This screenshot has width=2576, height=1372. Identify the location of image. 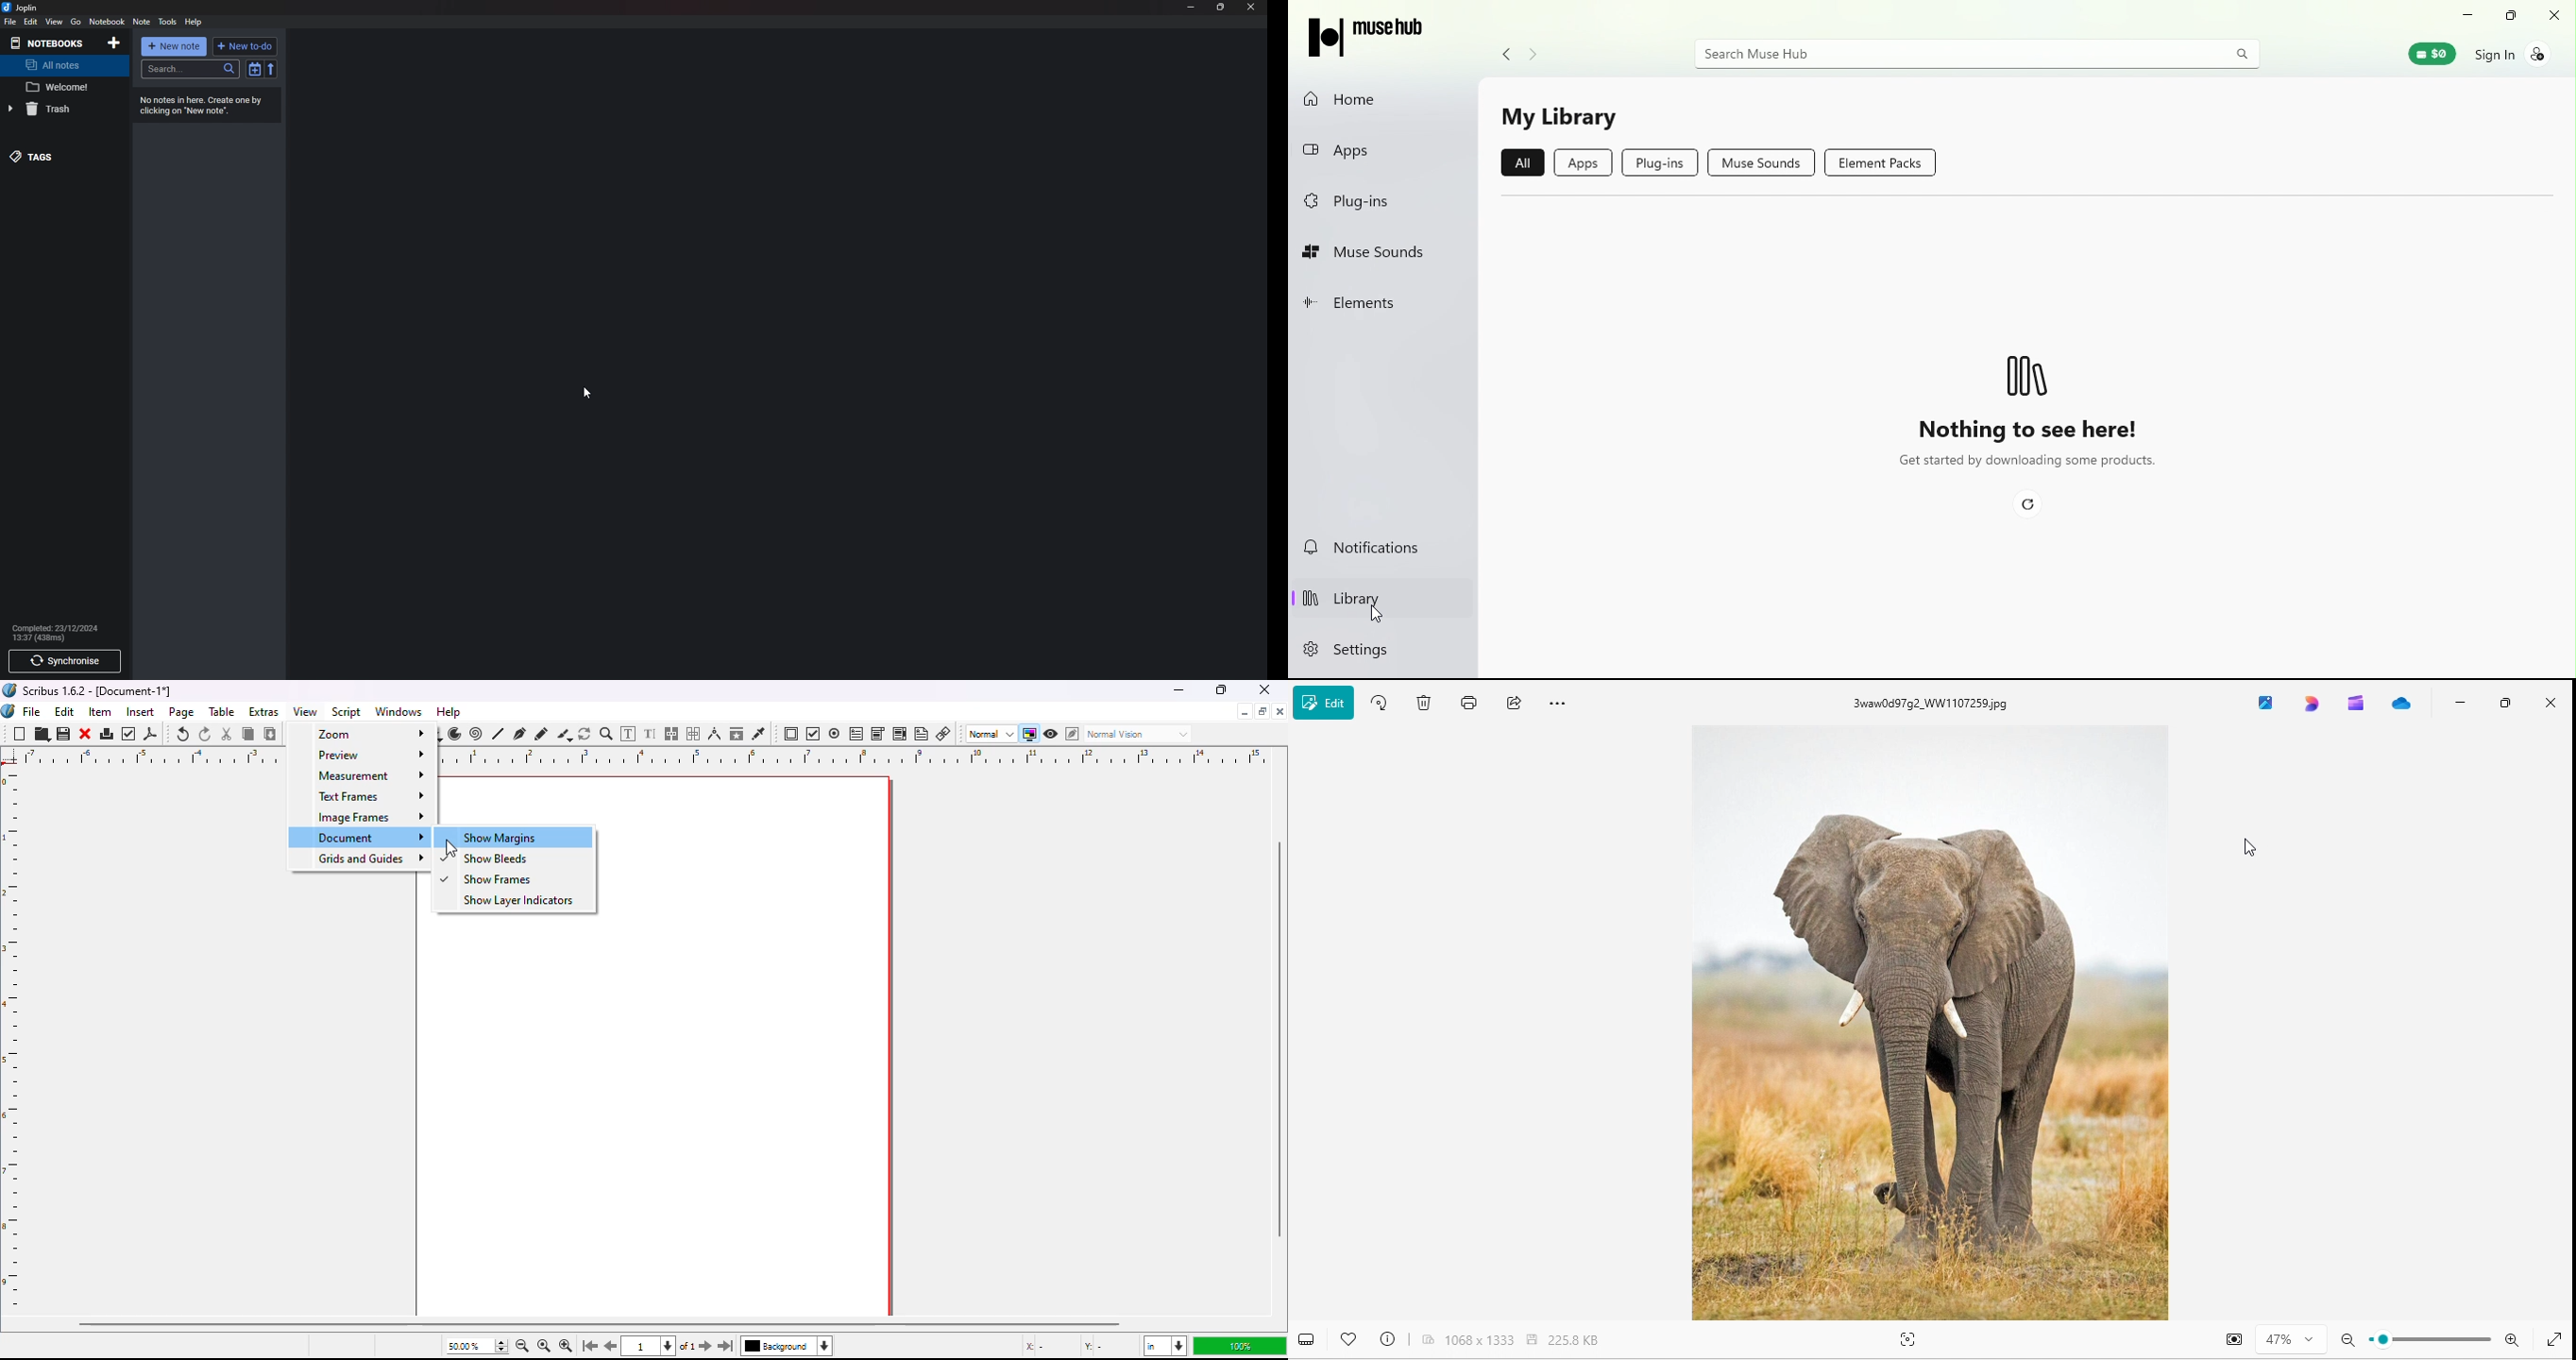
(1938, 1026).